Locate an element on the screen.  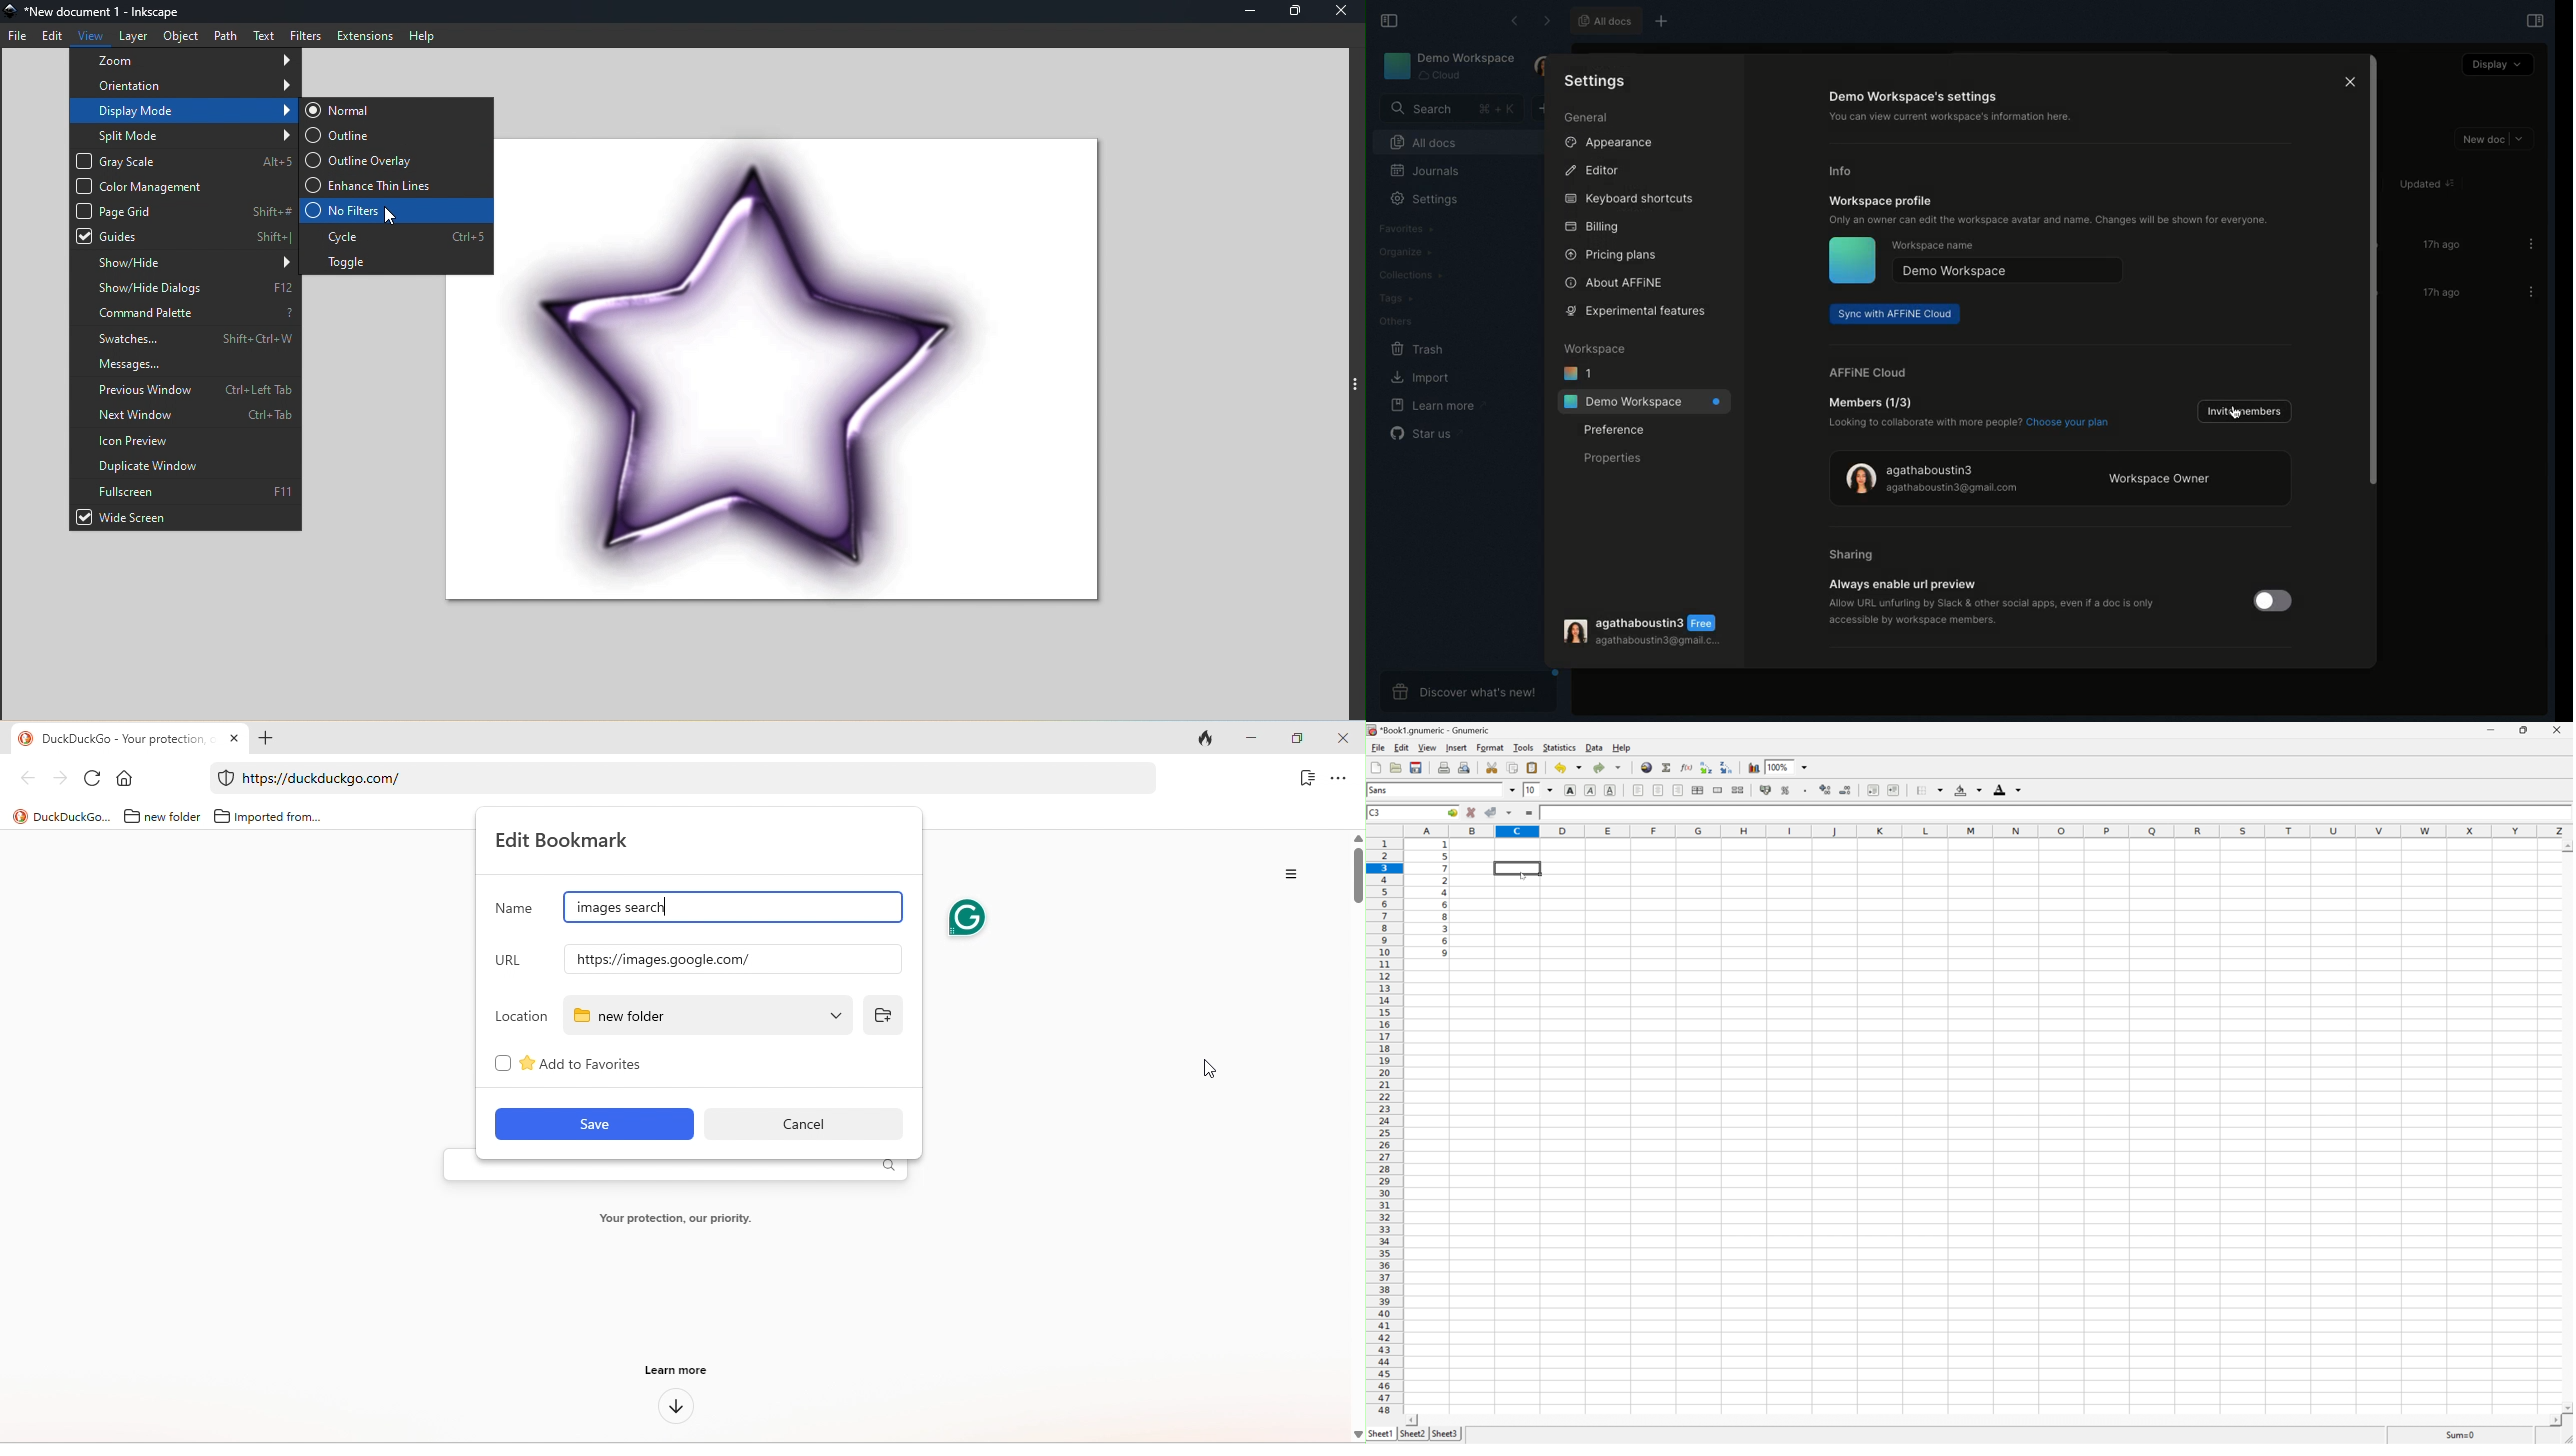
insert is located at coordinates (1457, 746).